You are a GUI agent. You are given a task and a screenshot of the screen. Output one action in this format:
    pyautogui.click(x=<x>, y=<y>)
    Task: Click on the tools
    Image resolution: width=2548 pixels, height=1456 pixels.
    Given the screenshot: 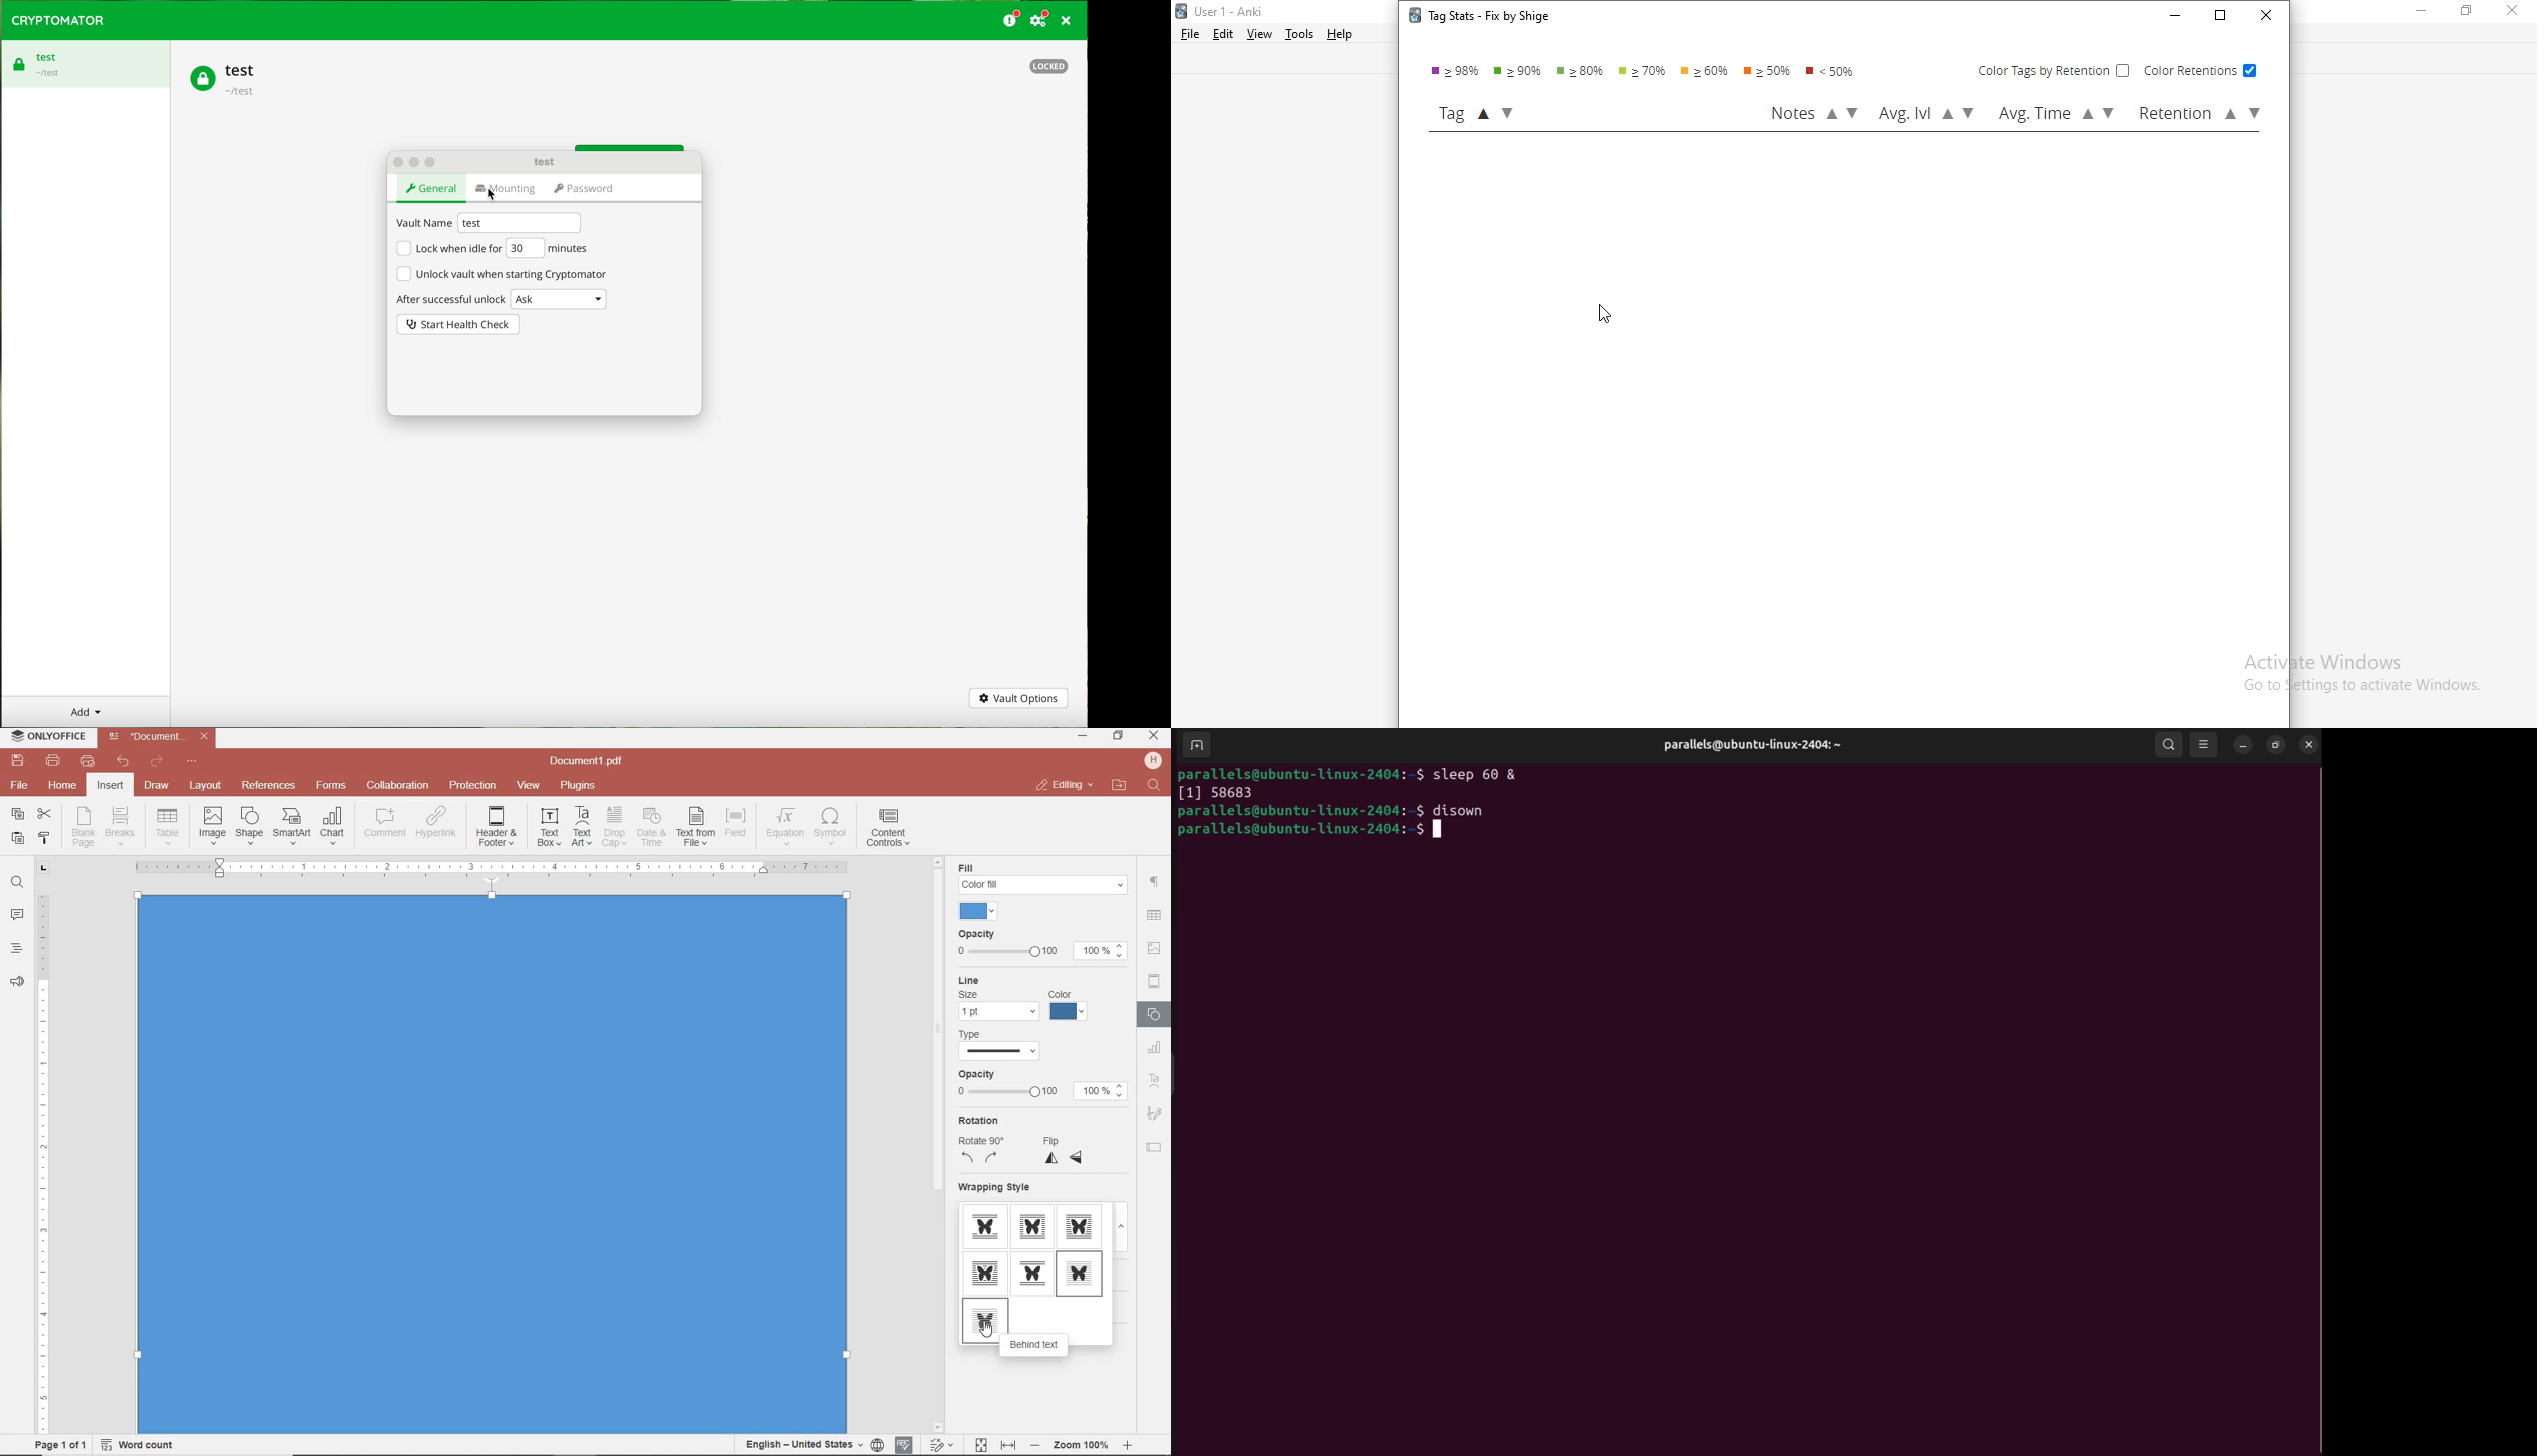 What is the action you would take?
    pyautogui.click(x=1299, y=32)
    